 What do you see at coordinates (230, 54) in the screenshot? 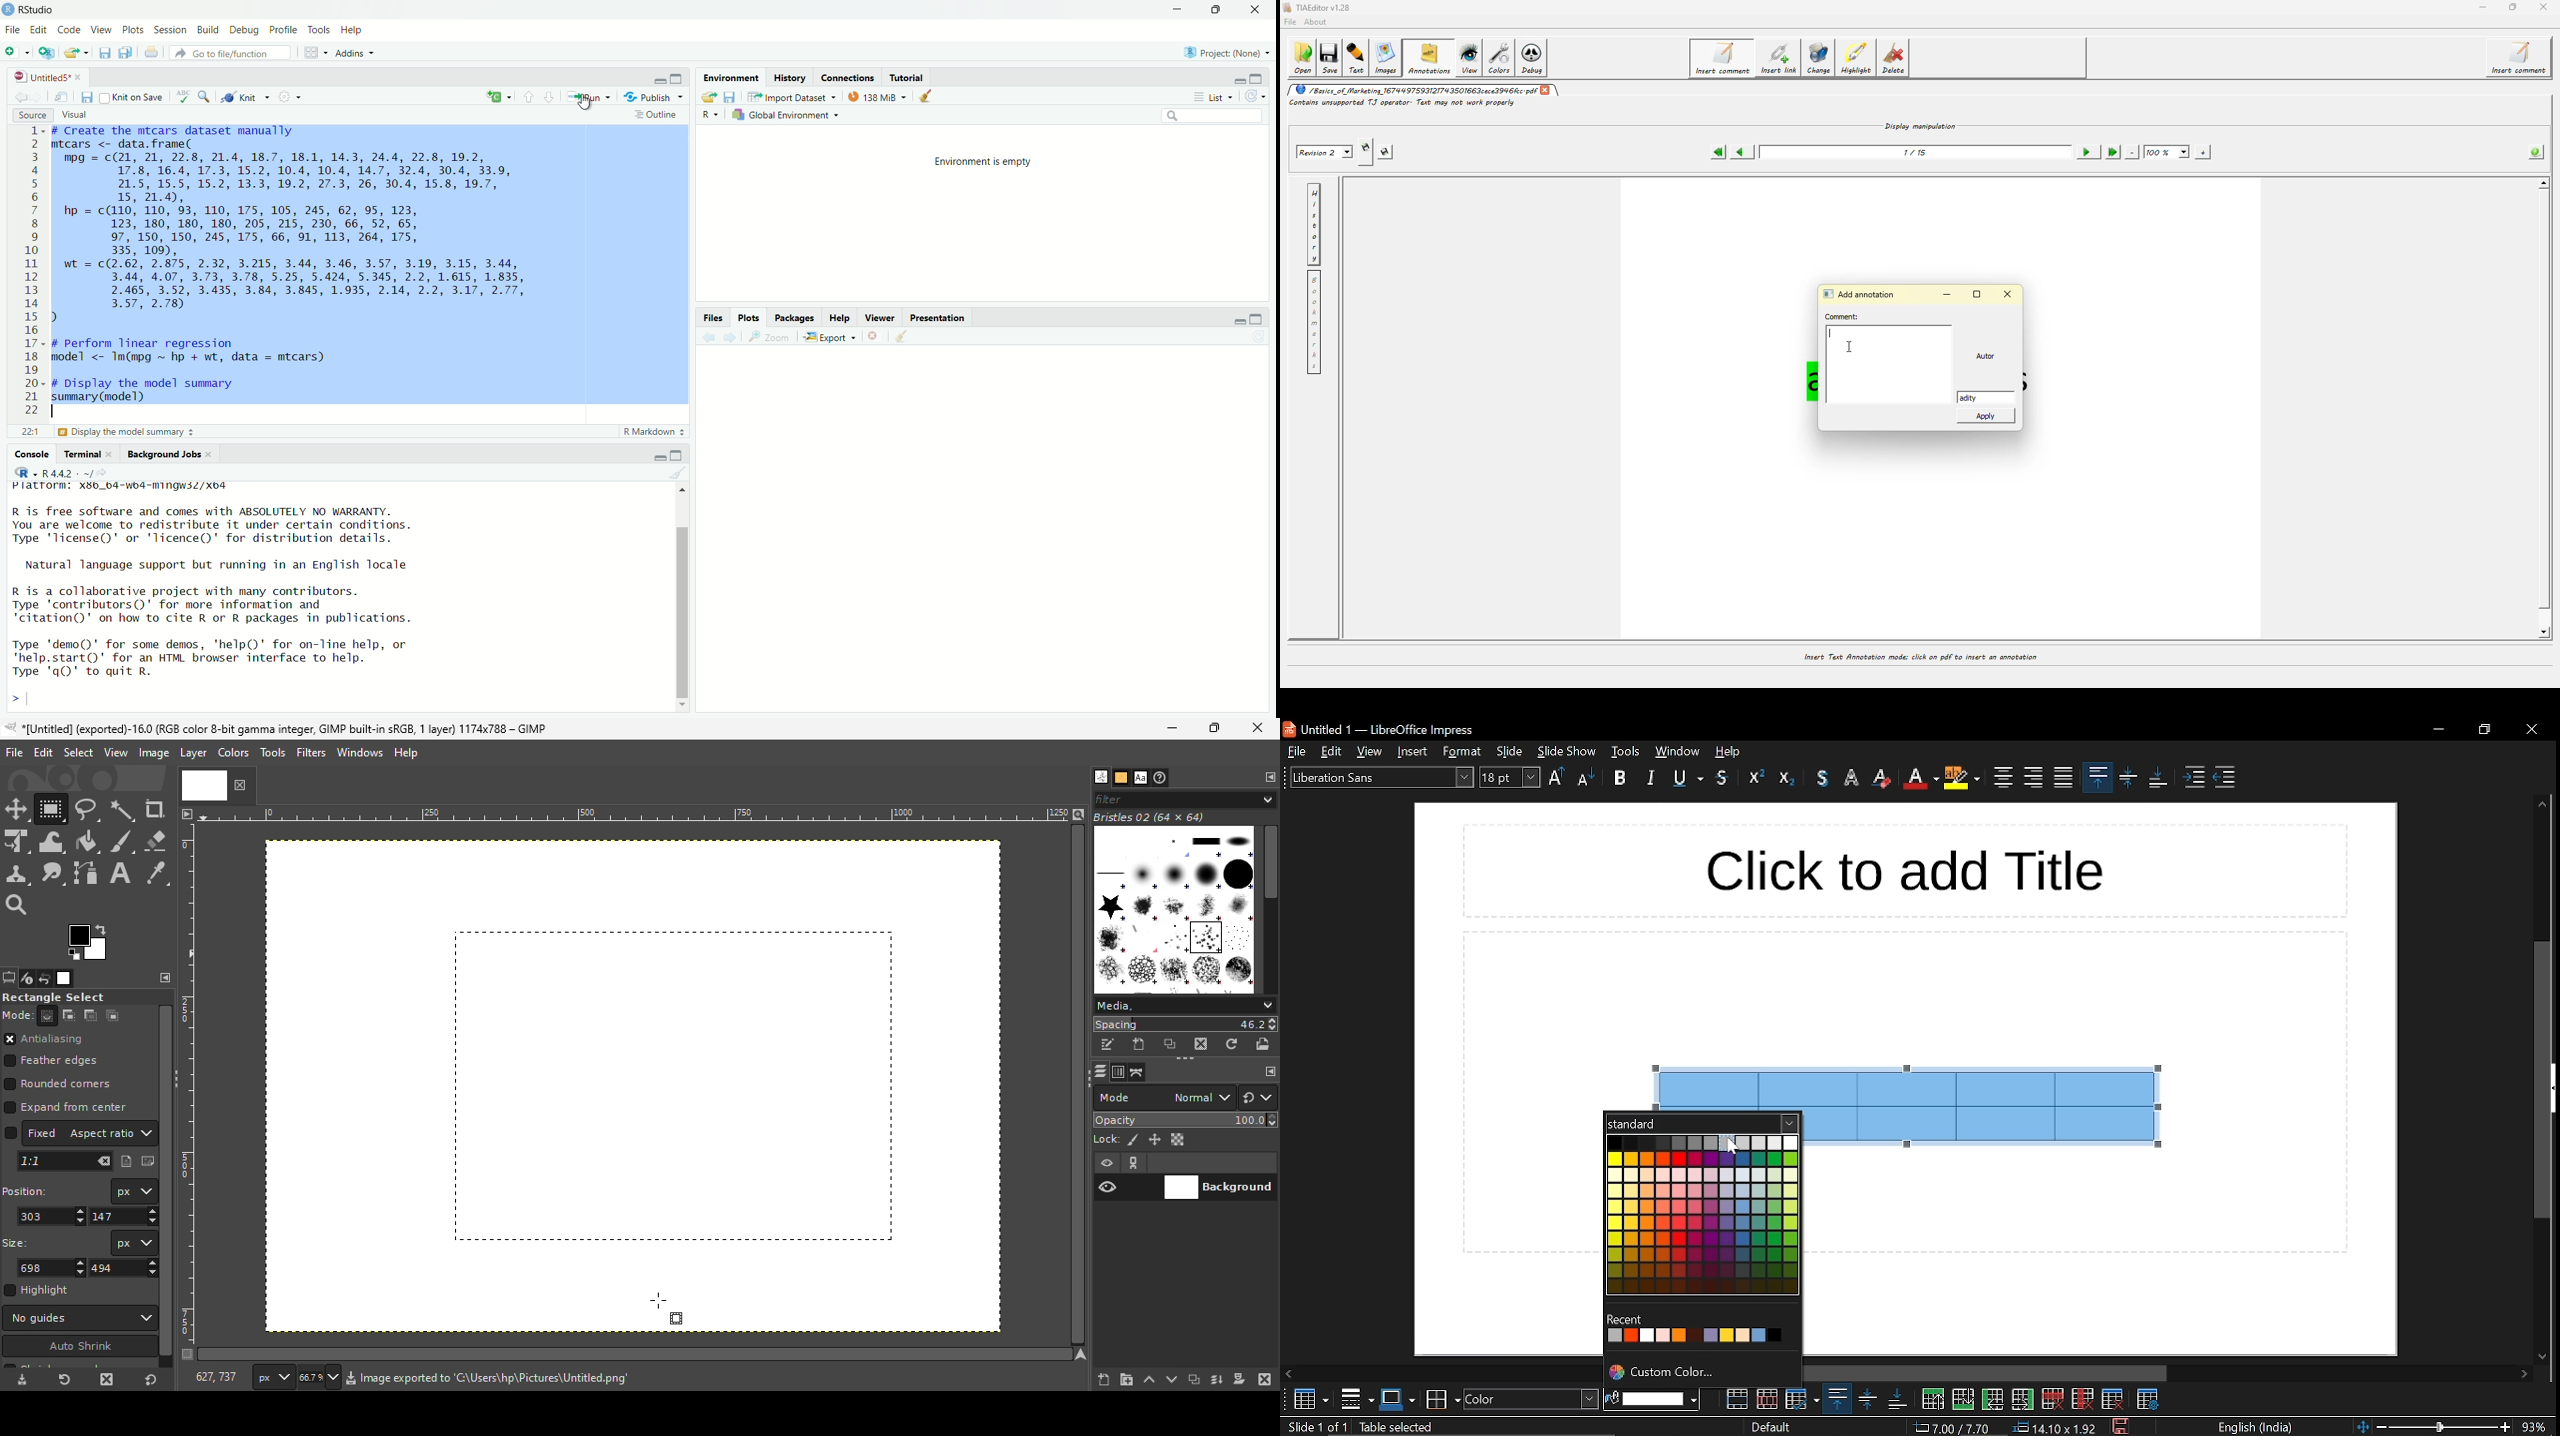
I see `go to file /function` at bounding box center [230, 54].